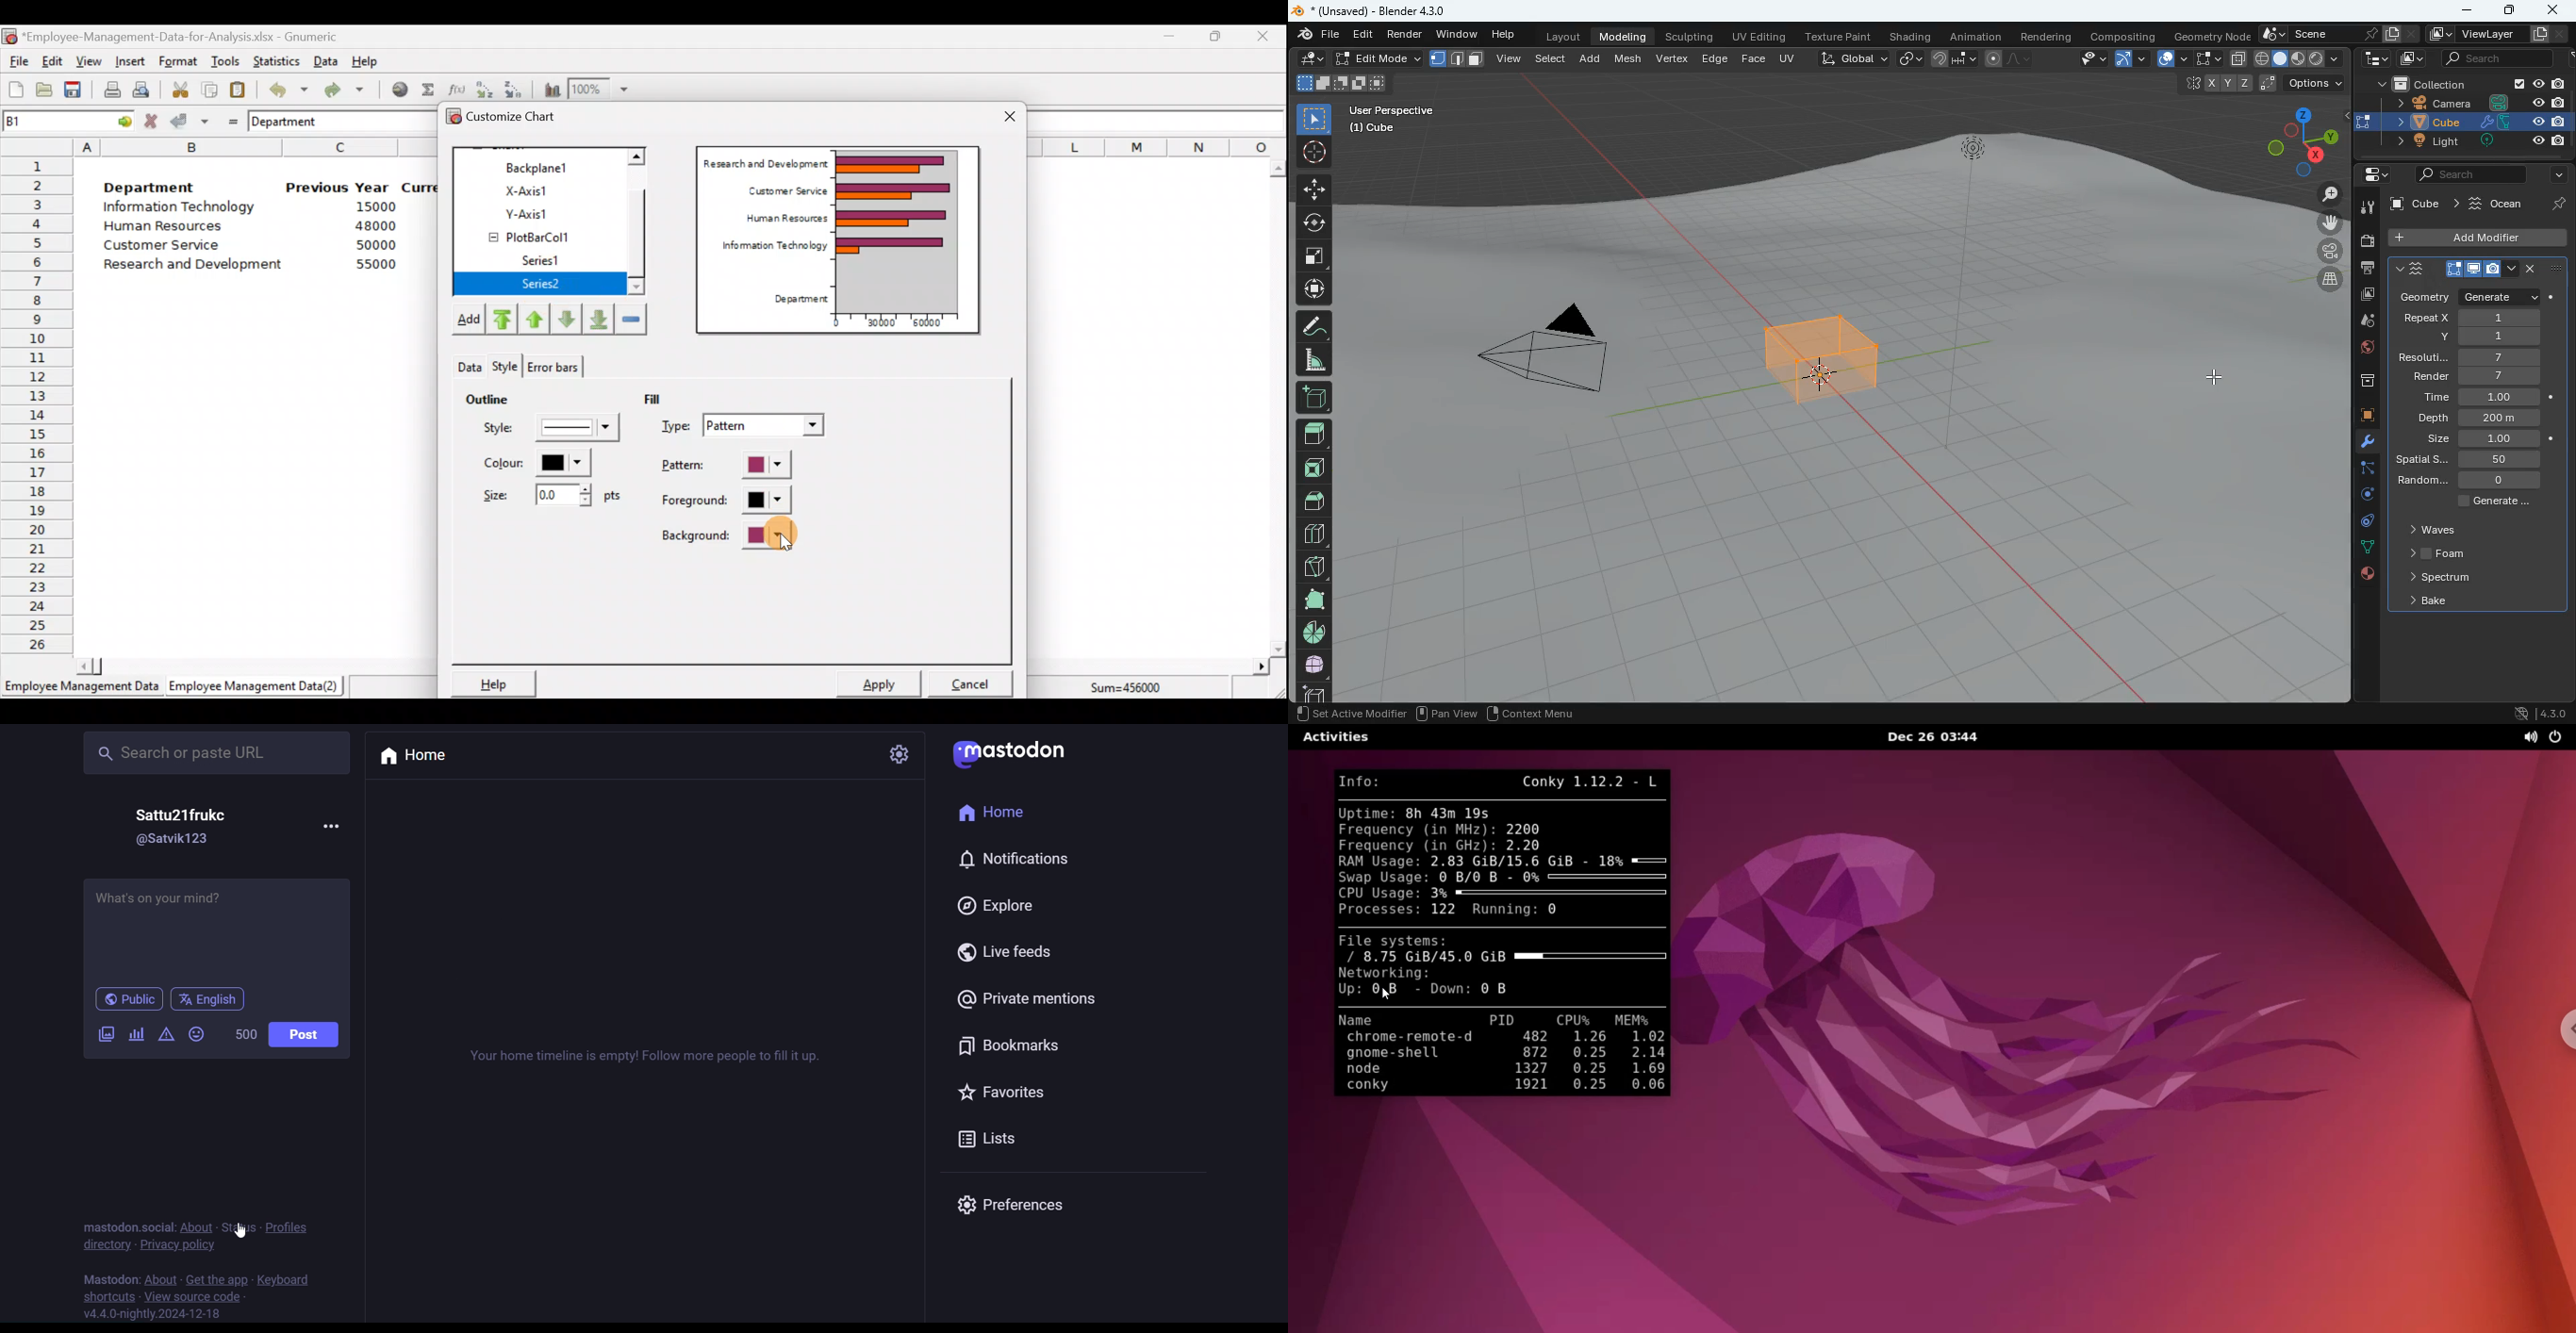  I want to click on bookmark, so click(1009, 1044).